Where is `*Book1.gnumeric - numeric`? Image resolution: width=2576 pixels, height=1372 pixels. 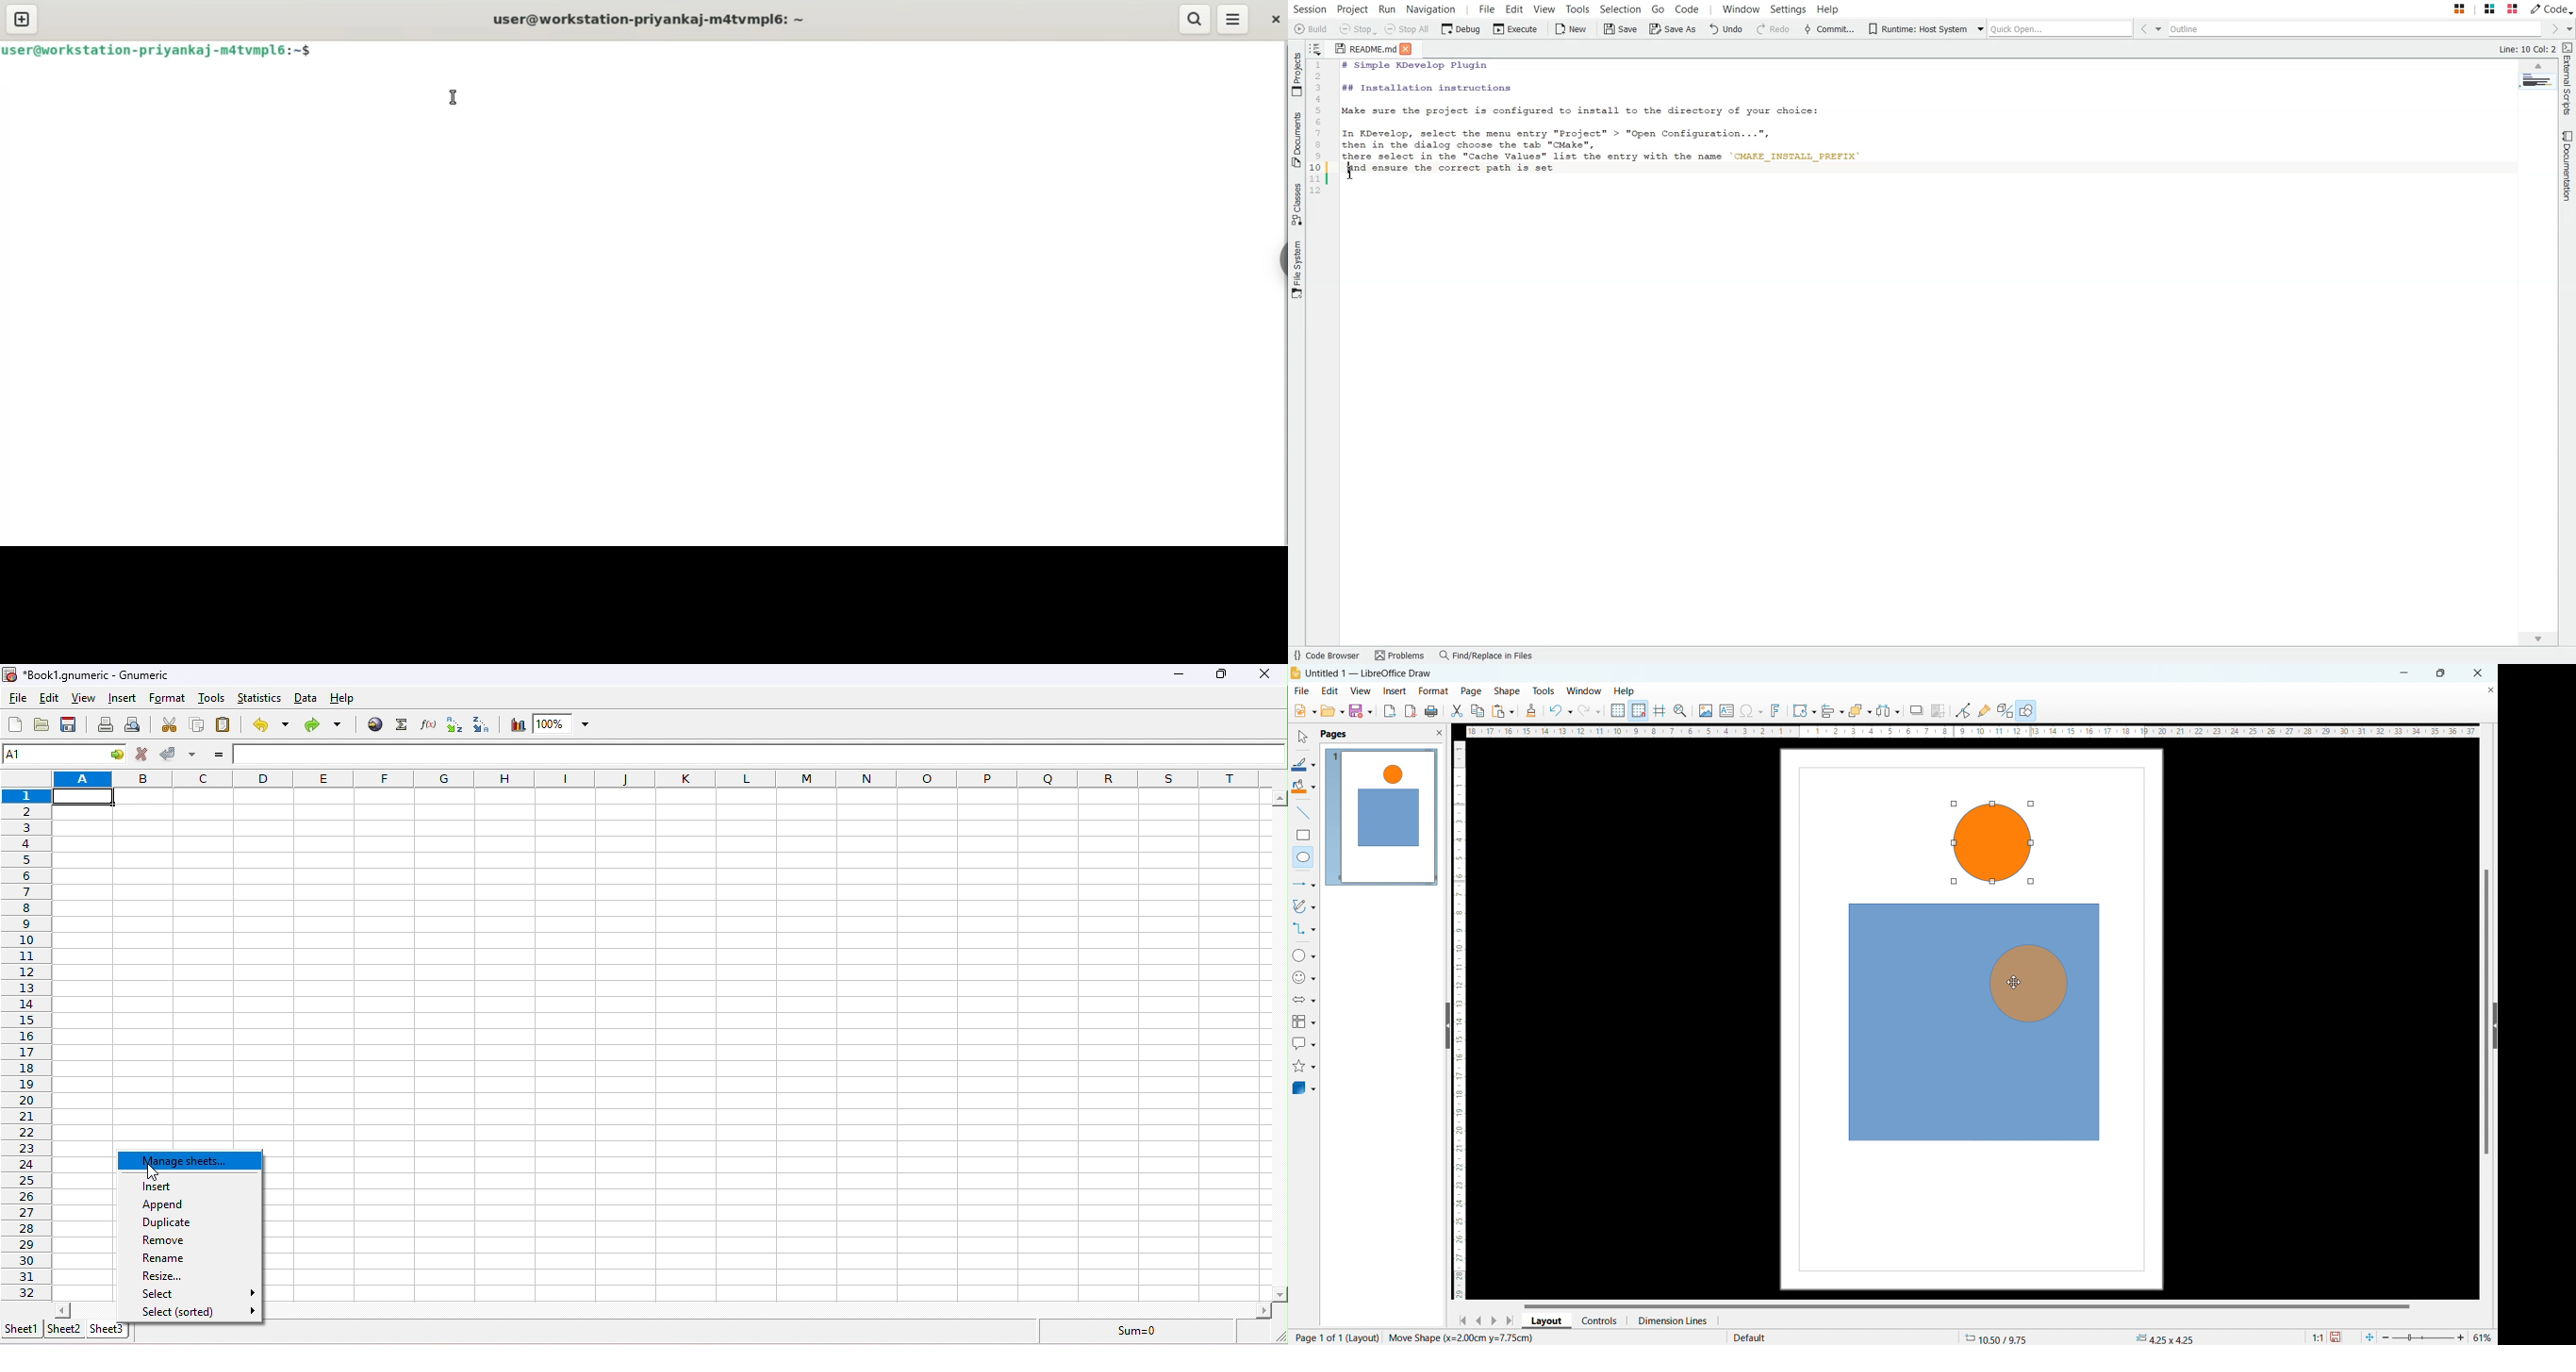 *Book1.gnumeric - numeric is located at coordinates (93, 675).